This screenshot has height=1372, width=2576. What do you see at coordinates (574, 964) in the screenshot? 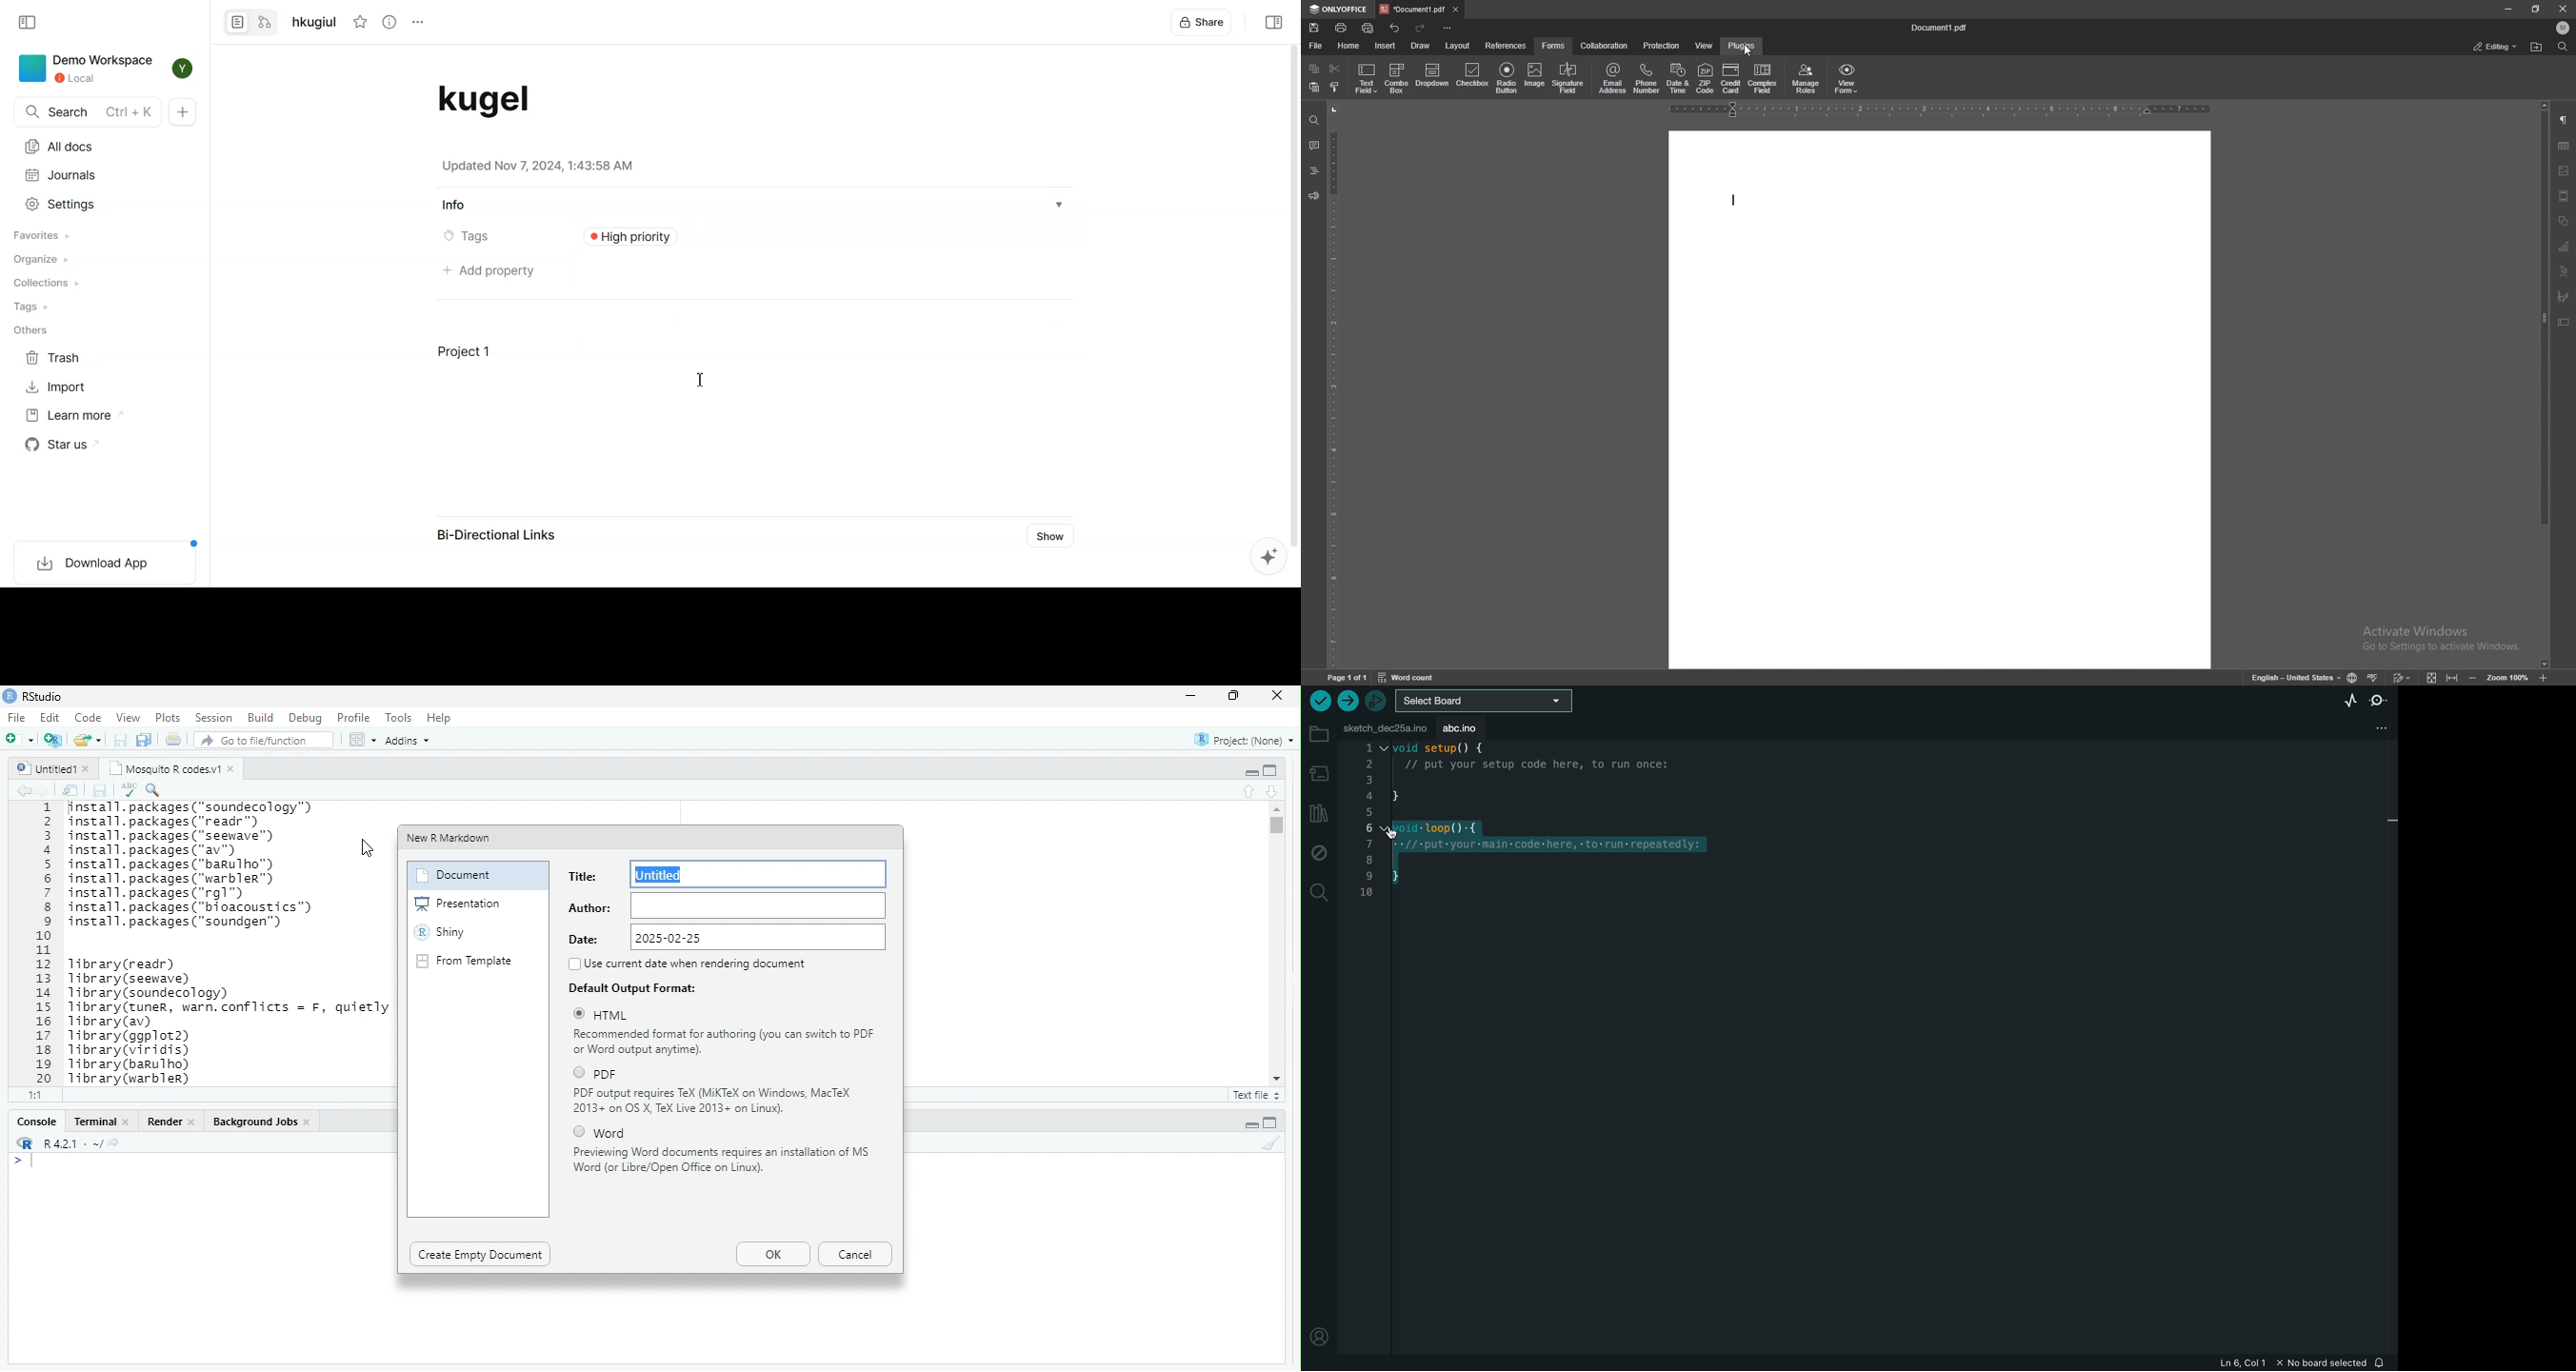
I see `Checkbox` at bounding box center [574, 964].